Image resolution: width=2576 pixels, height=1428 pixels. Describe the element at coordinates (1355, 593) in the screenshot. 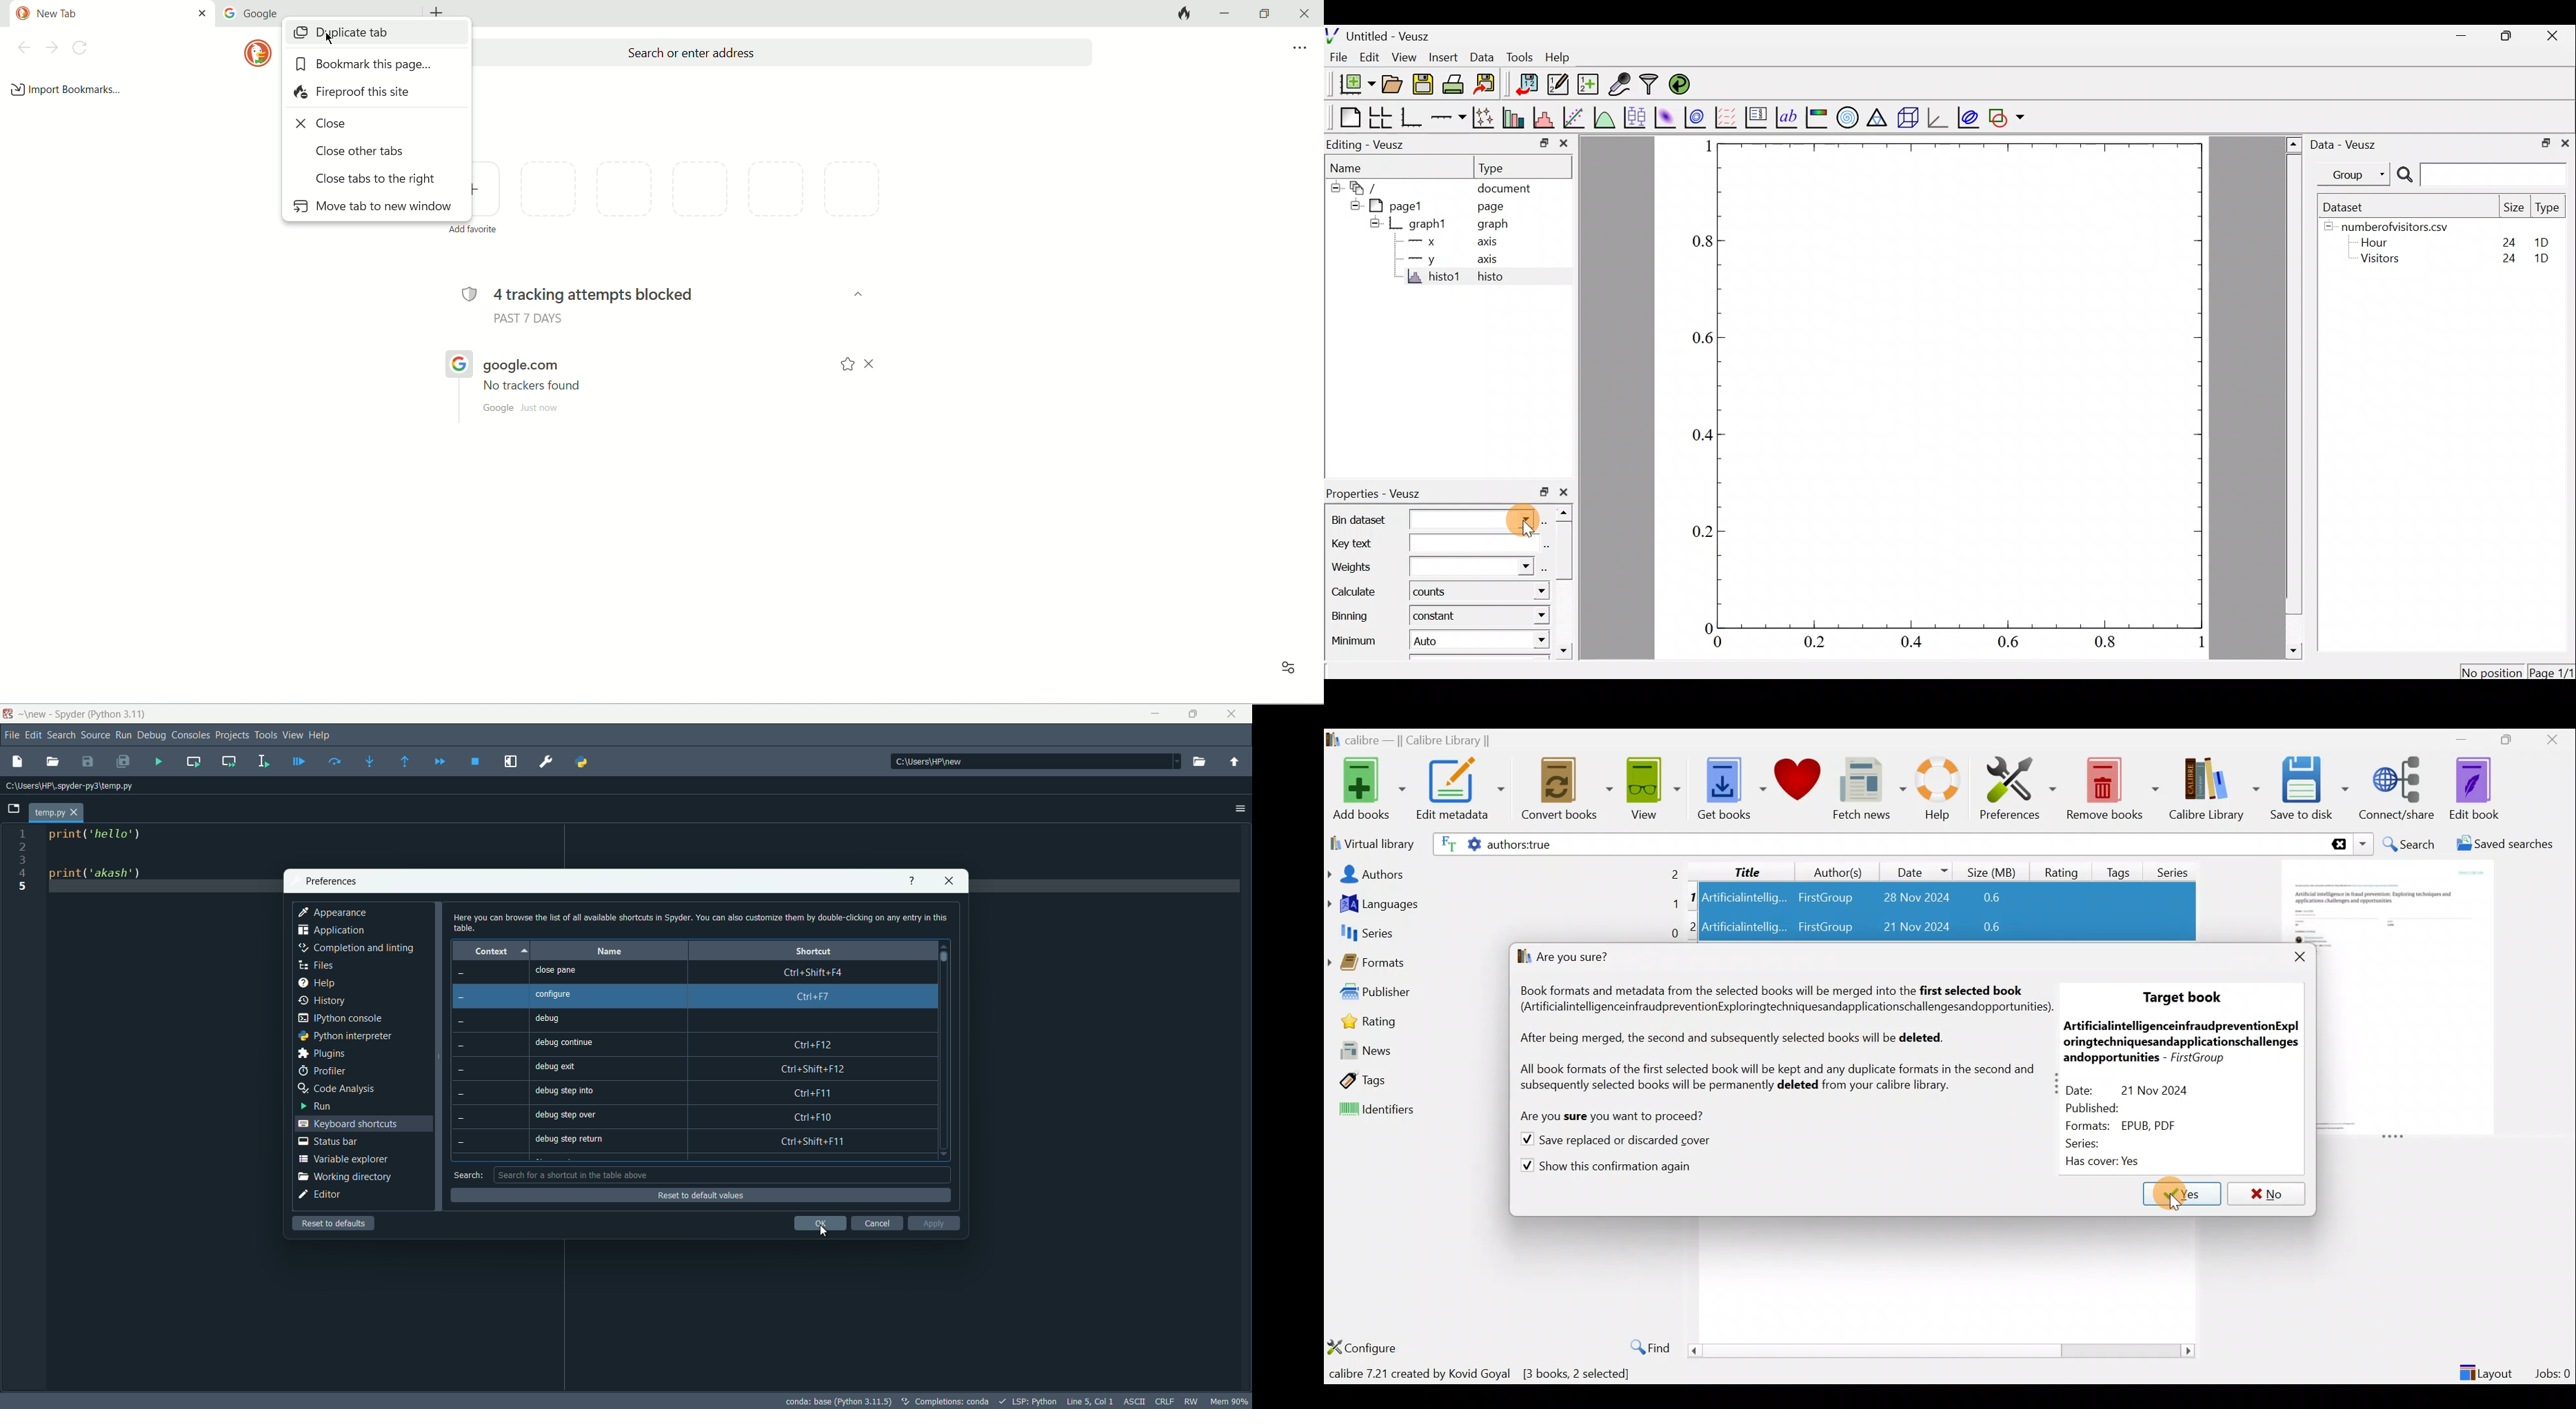

I see `Calculate` at that location.